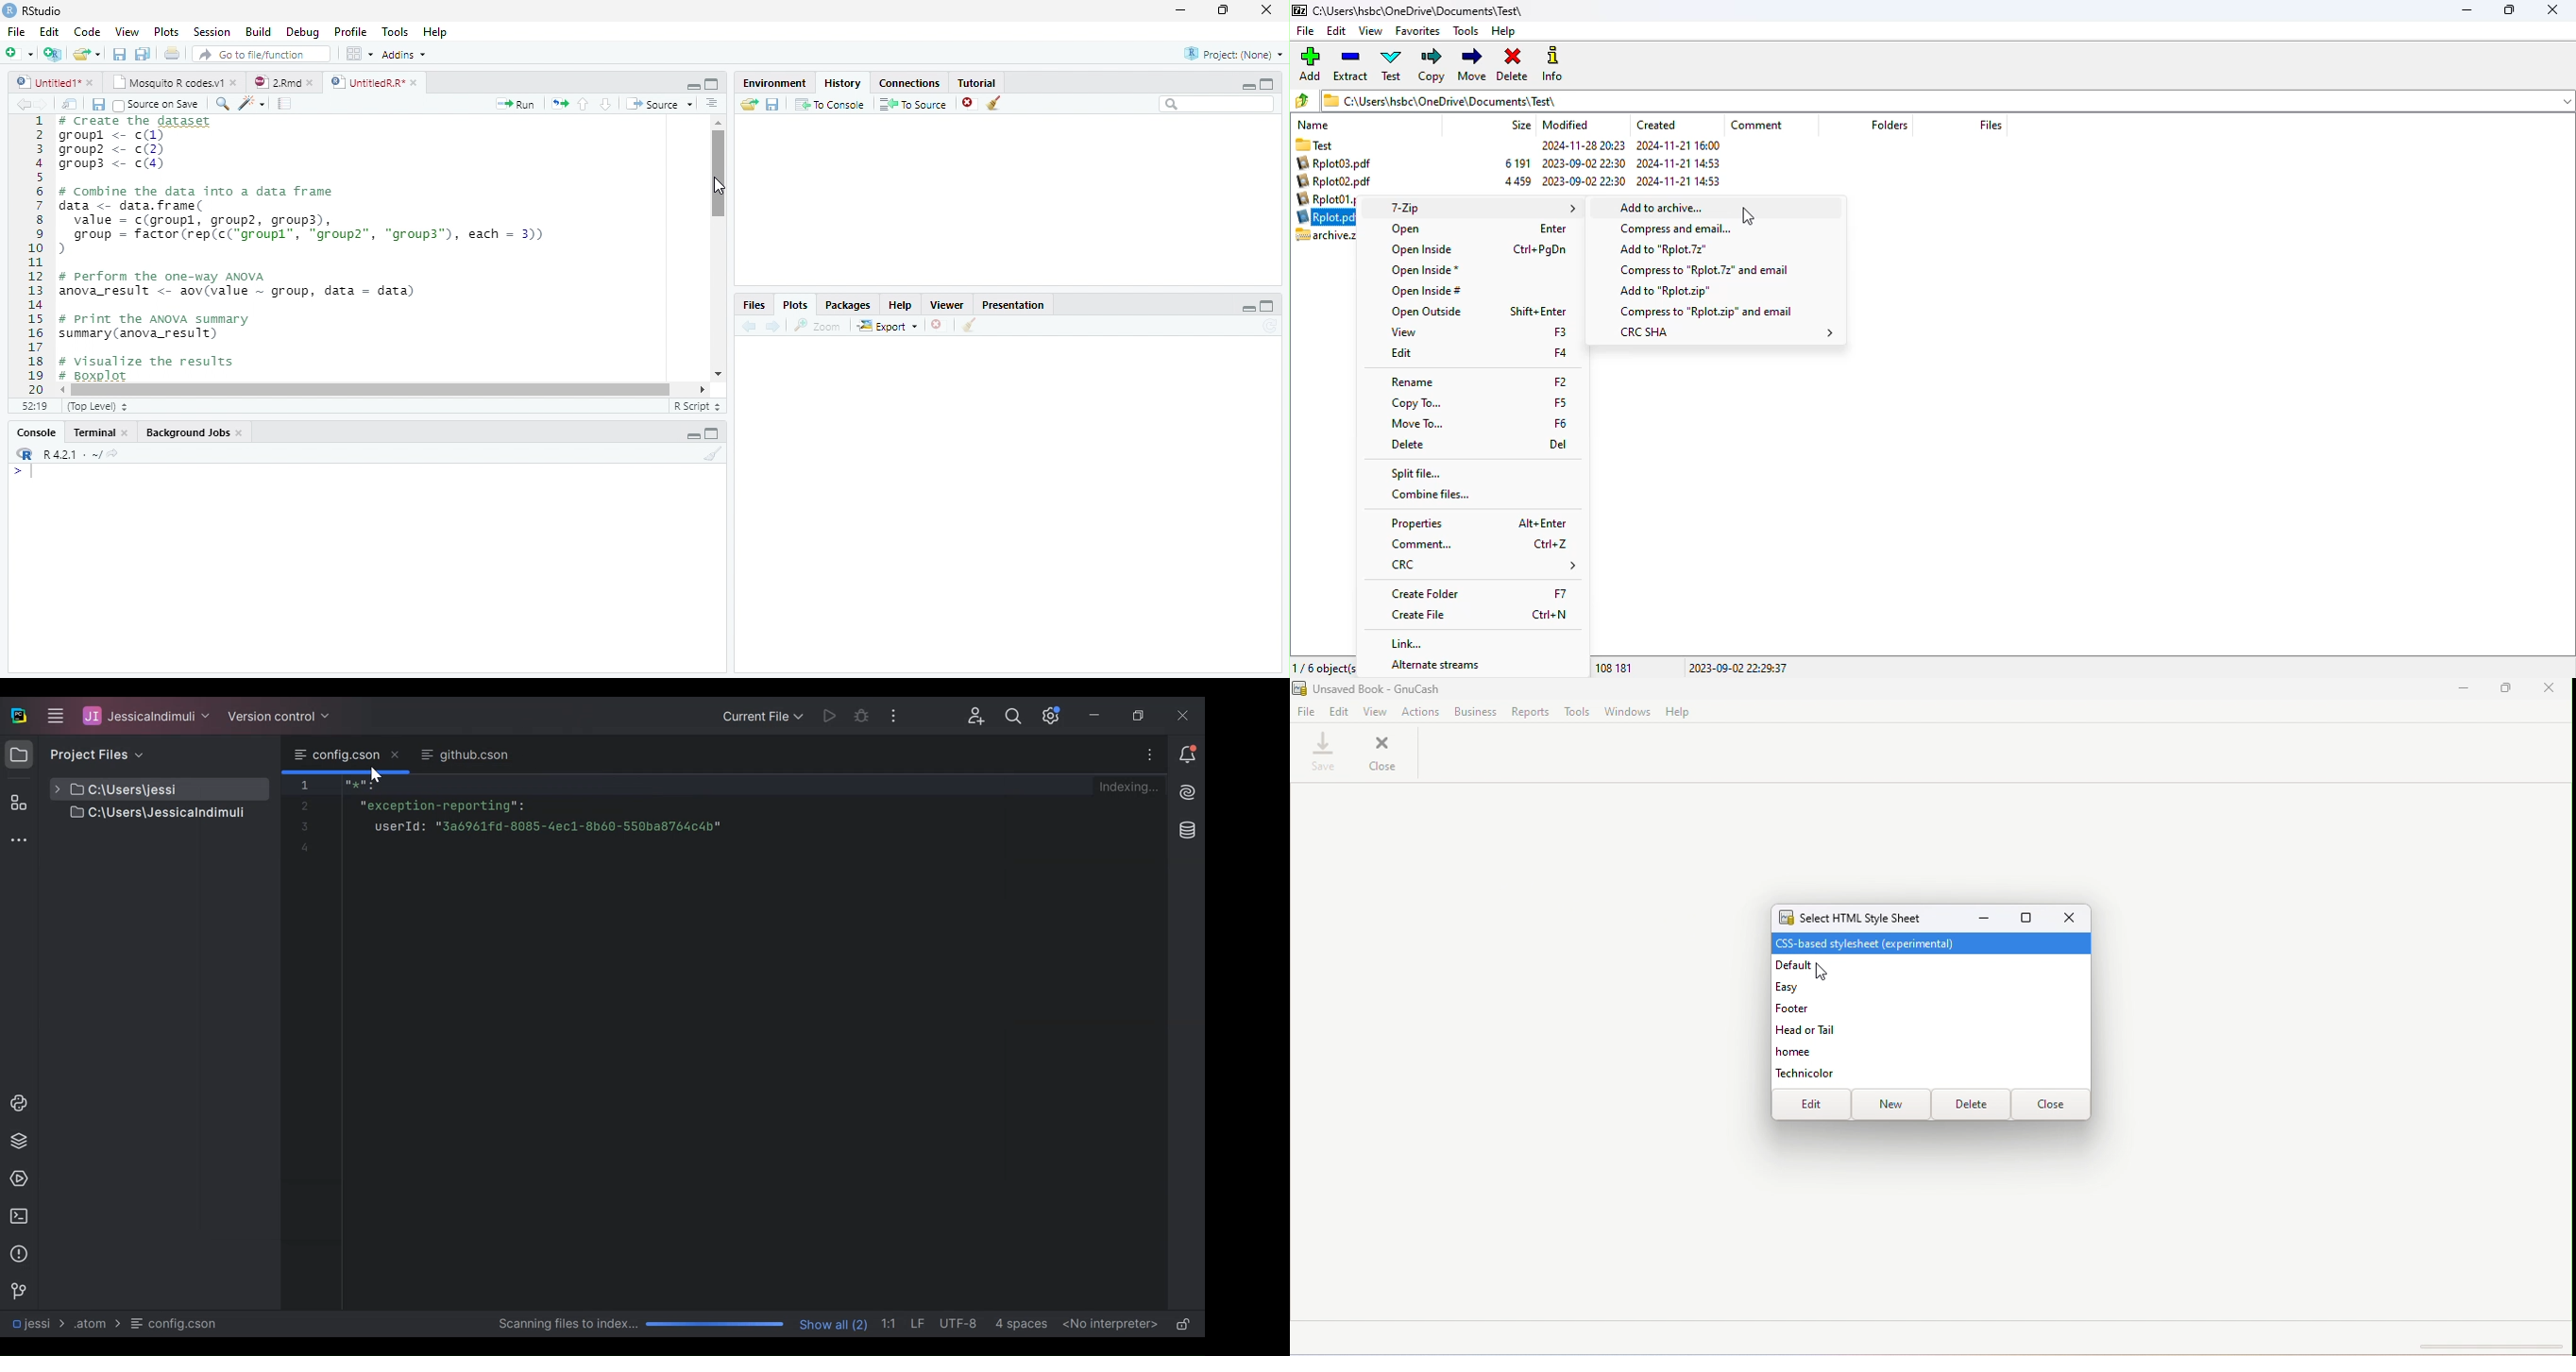 This screenshot has width=2576, height=1372. What do you see at coordinates (14, 29) in the screenshot?
I see `File` at bounding box center [14, 29].